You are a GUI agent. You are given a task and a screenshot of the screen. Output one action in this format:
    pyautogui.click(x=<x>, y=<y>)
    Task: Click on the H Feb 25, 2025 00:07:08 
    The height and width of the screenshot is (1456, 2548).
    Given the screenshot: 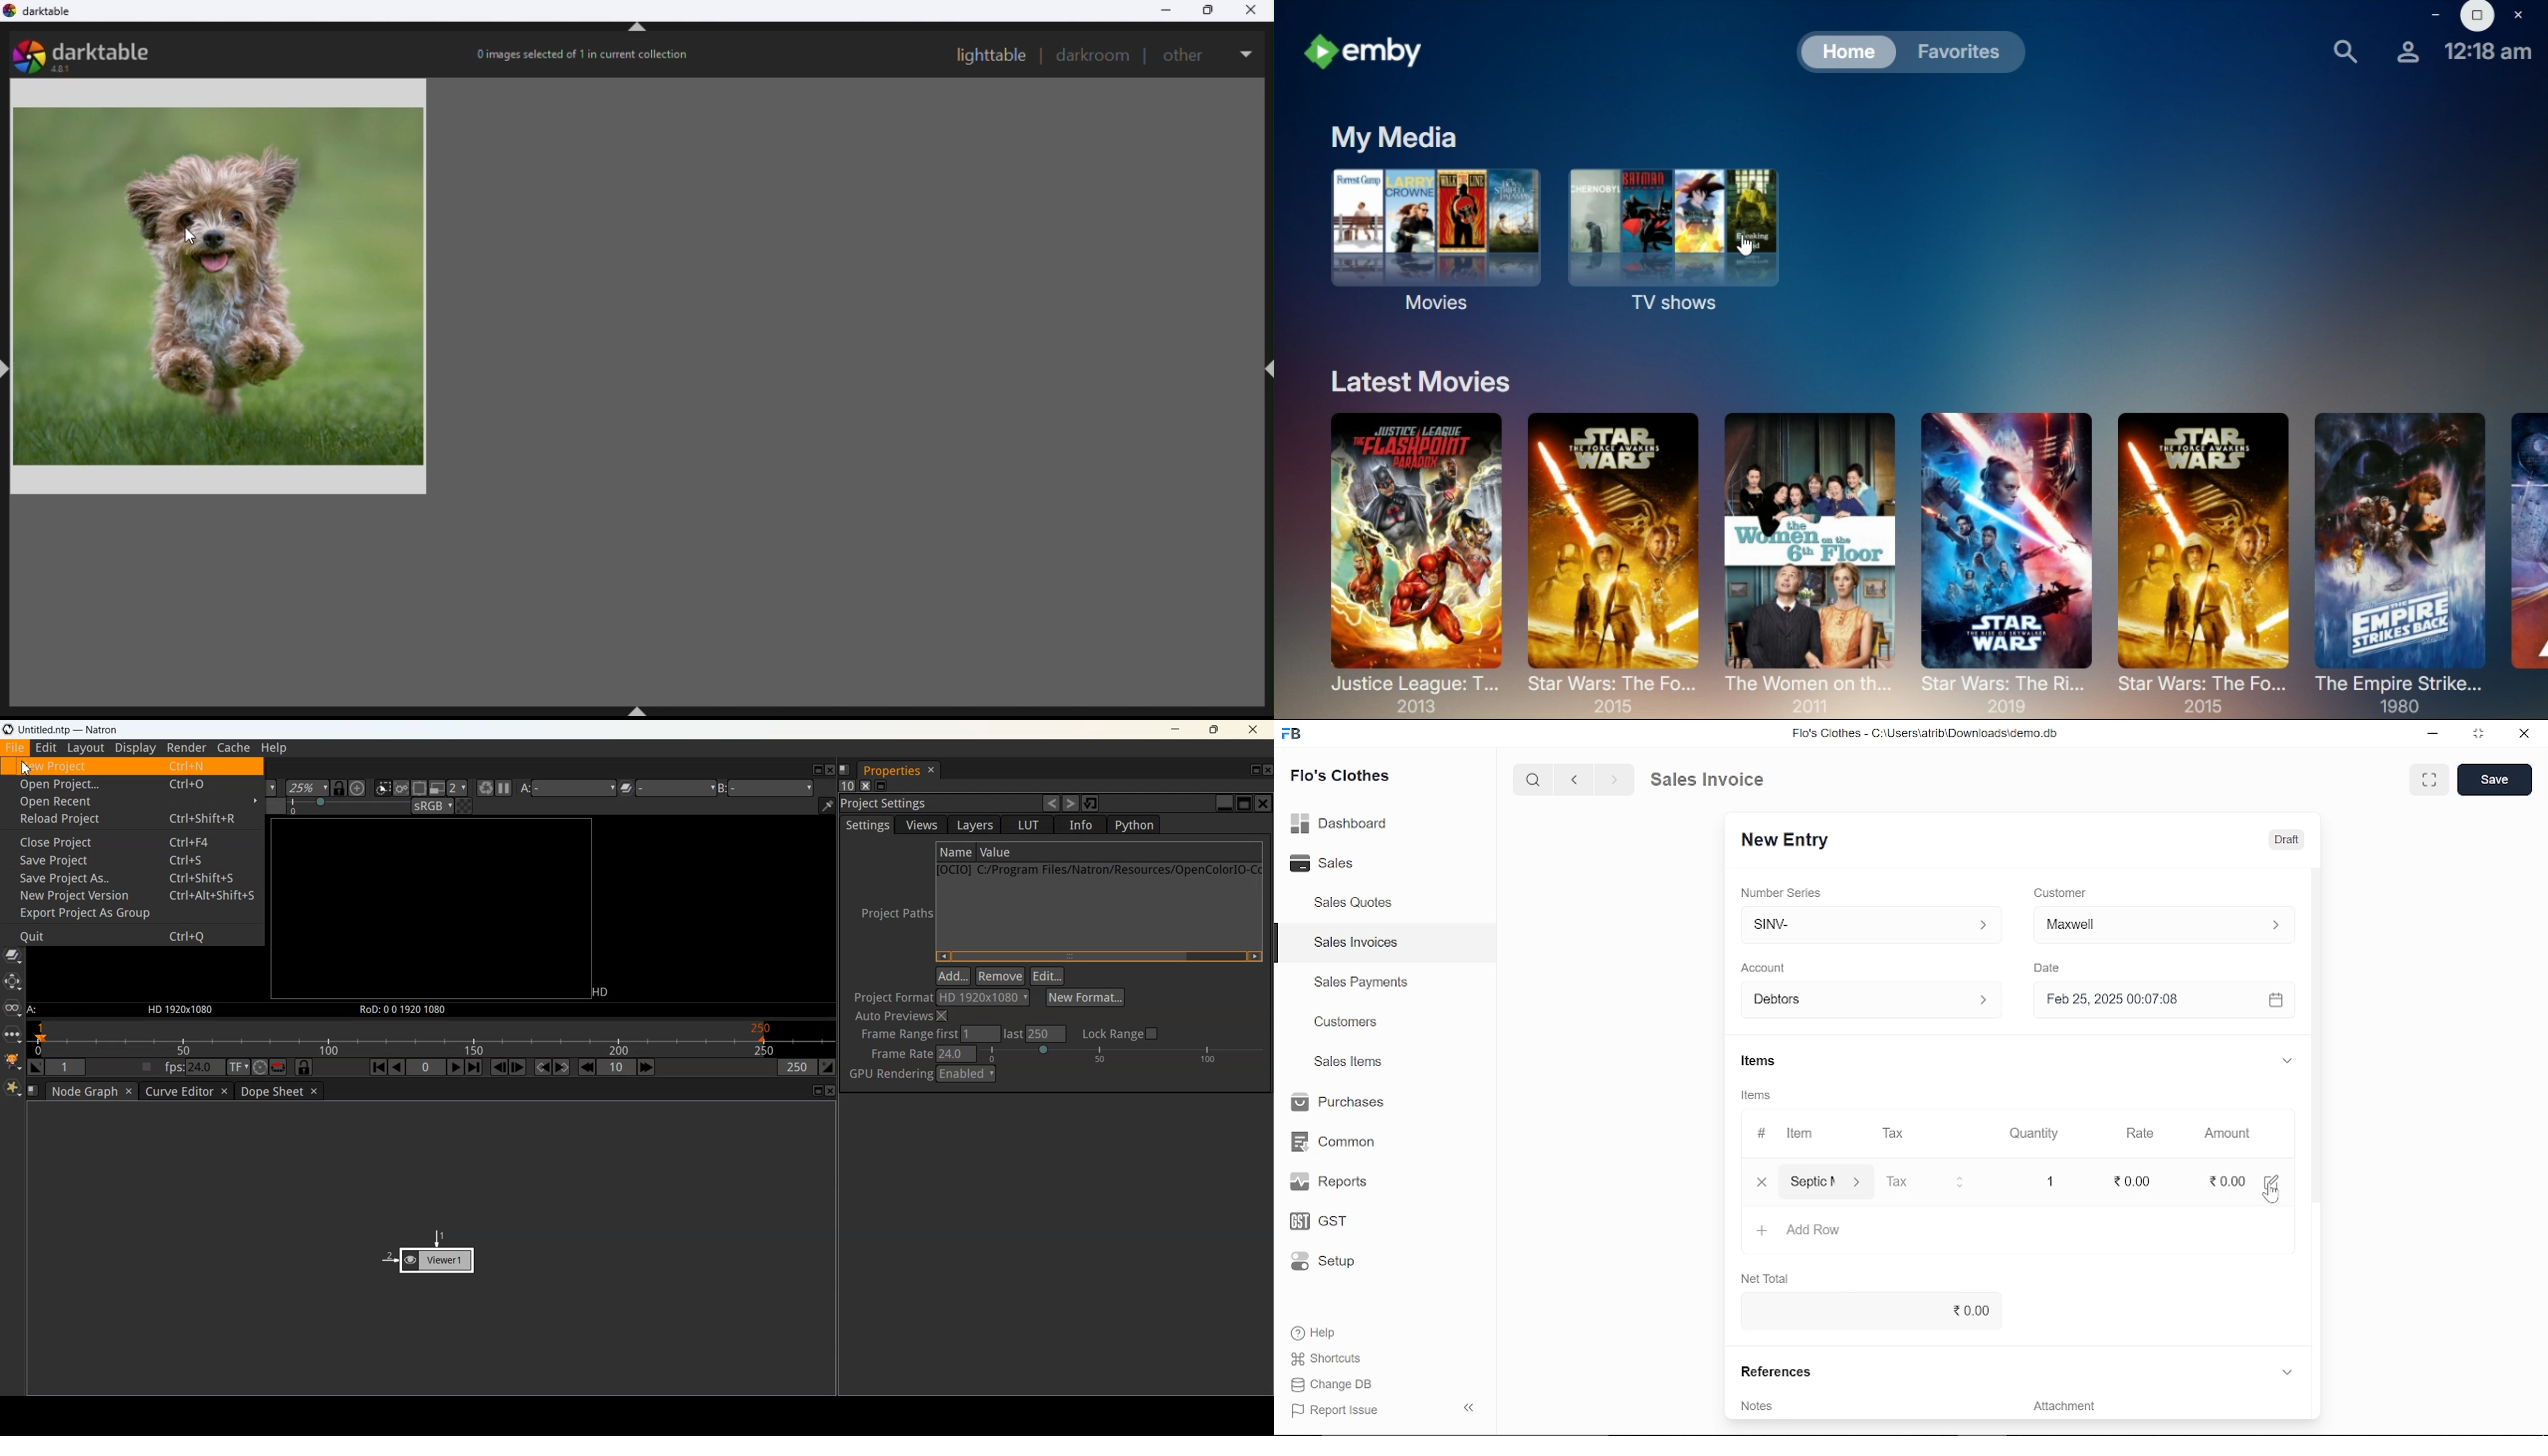 What is the action you would take?
    pyautogui.click(x=2146, y=1001)
    